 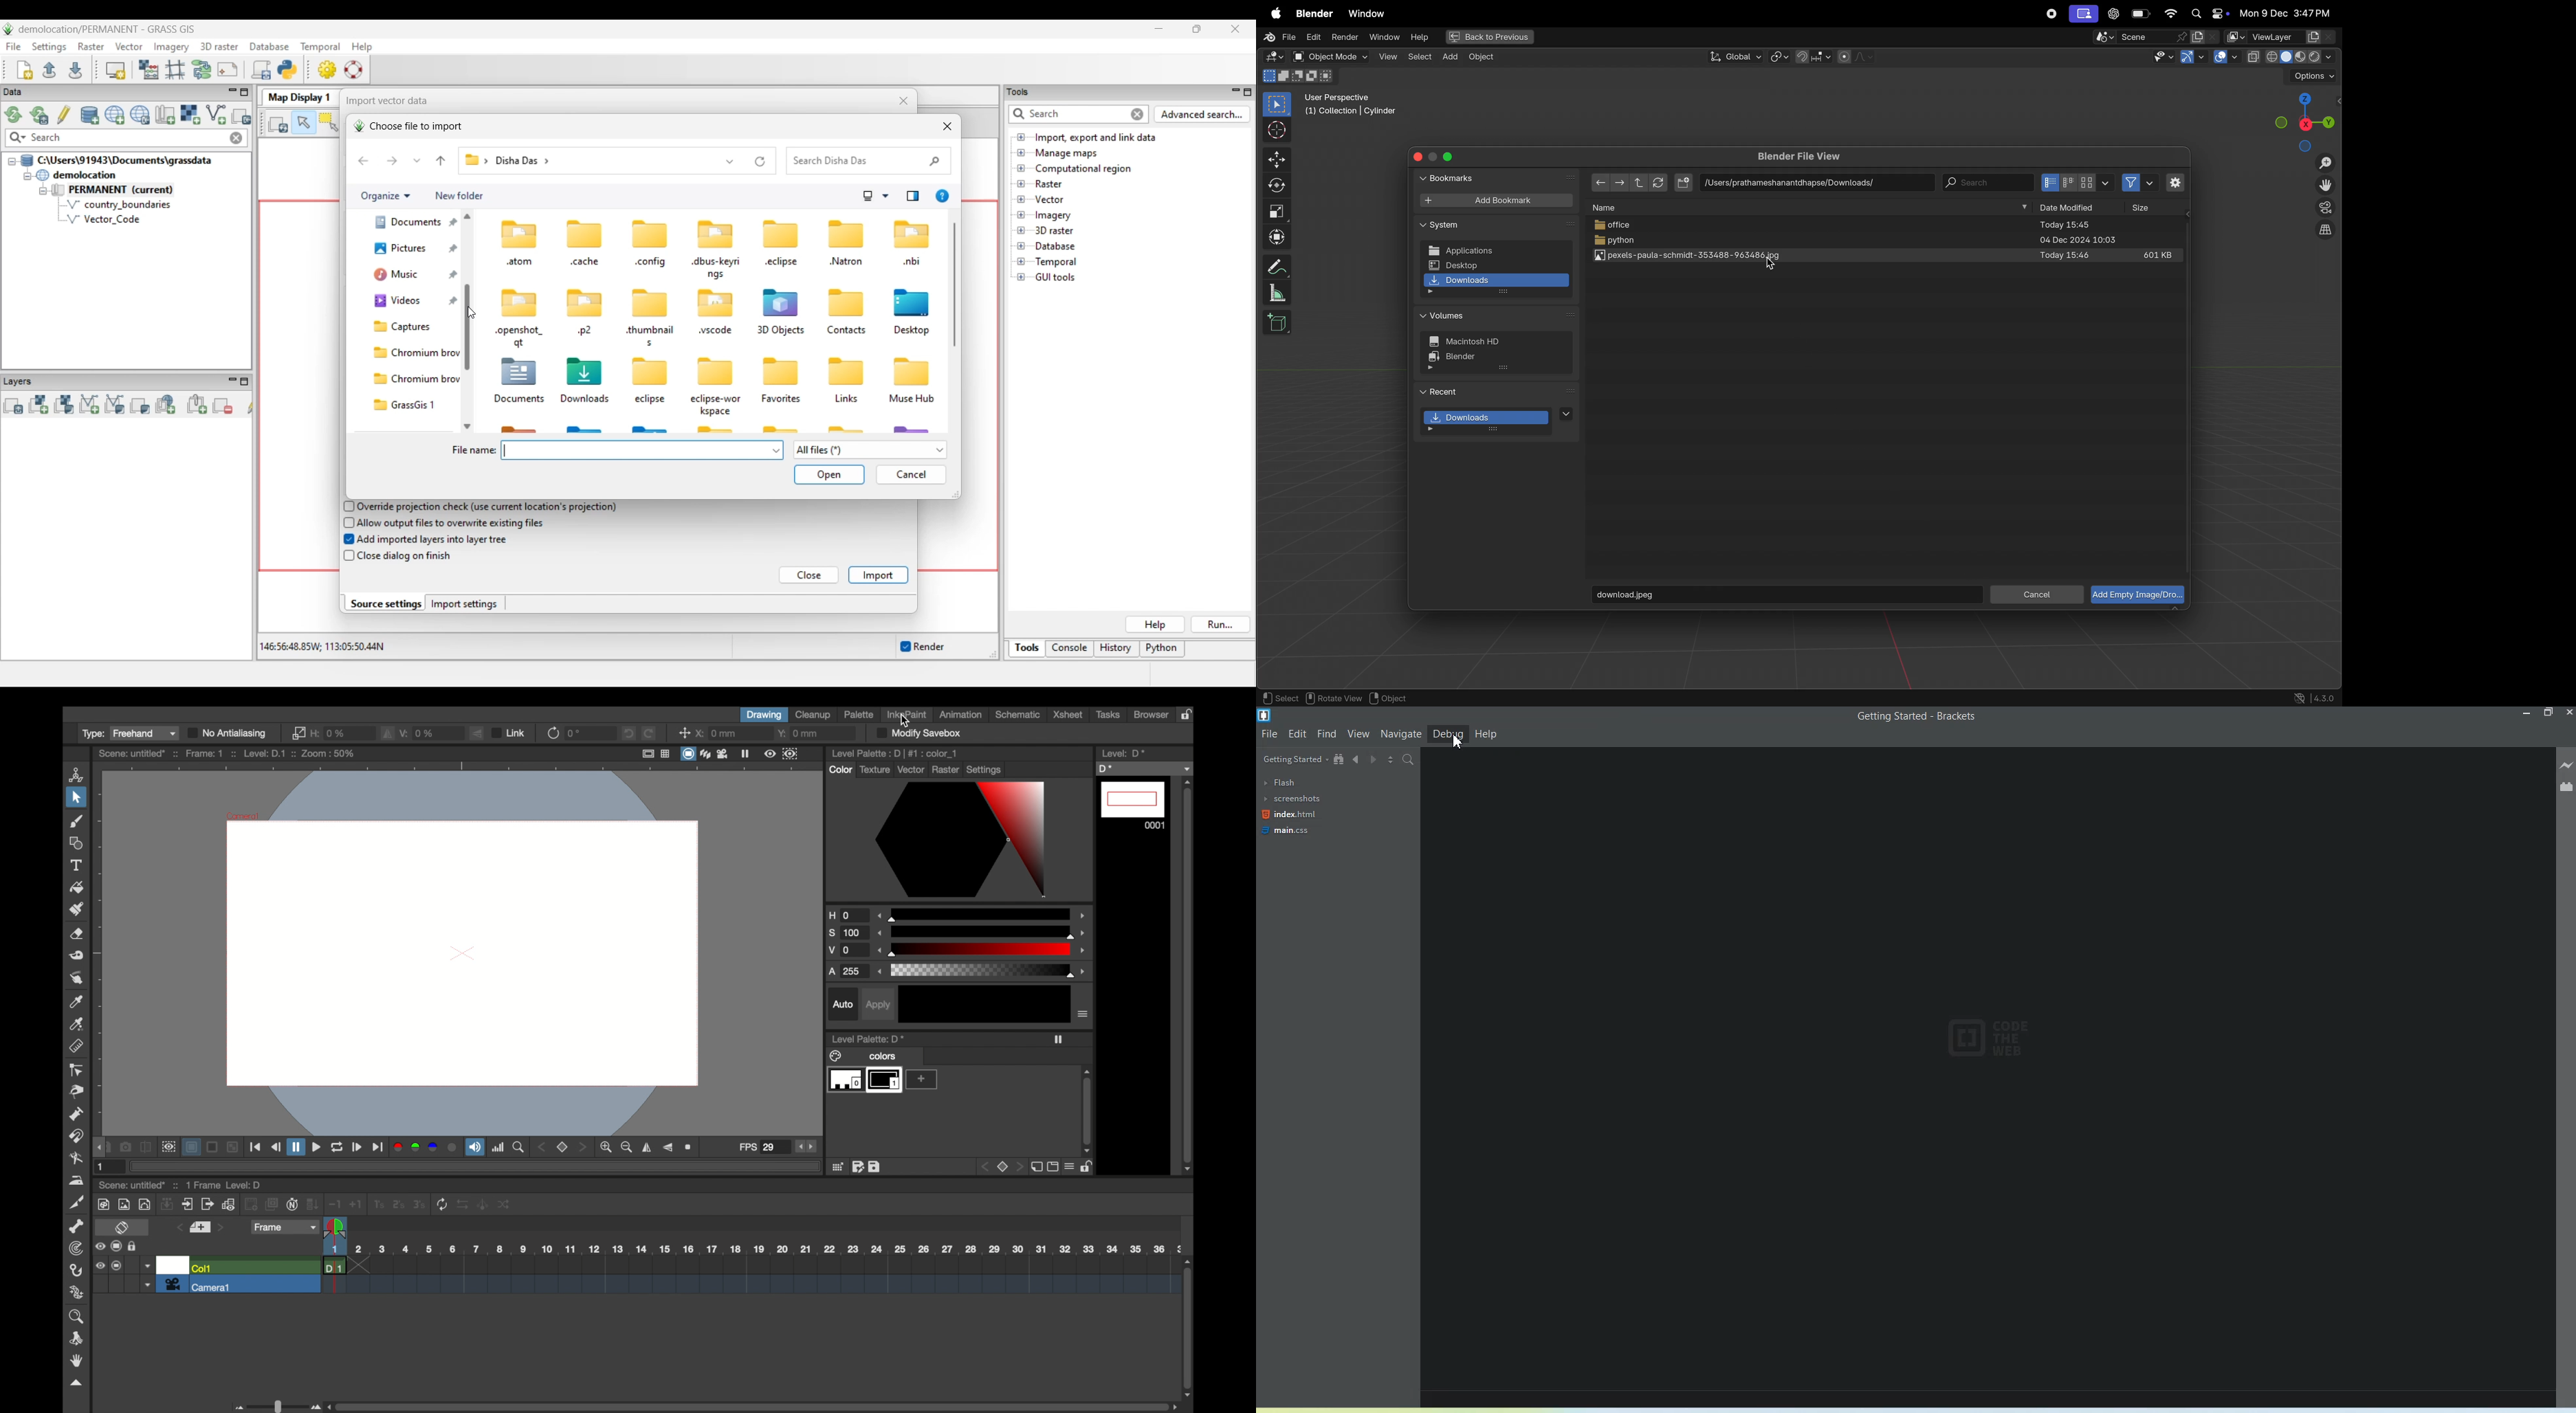 I want to click on render, so click(x=1345, y=38).